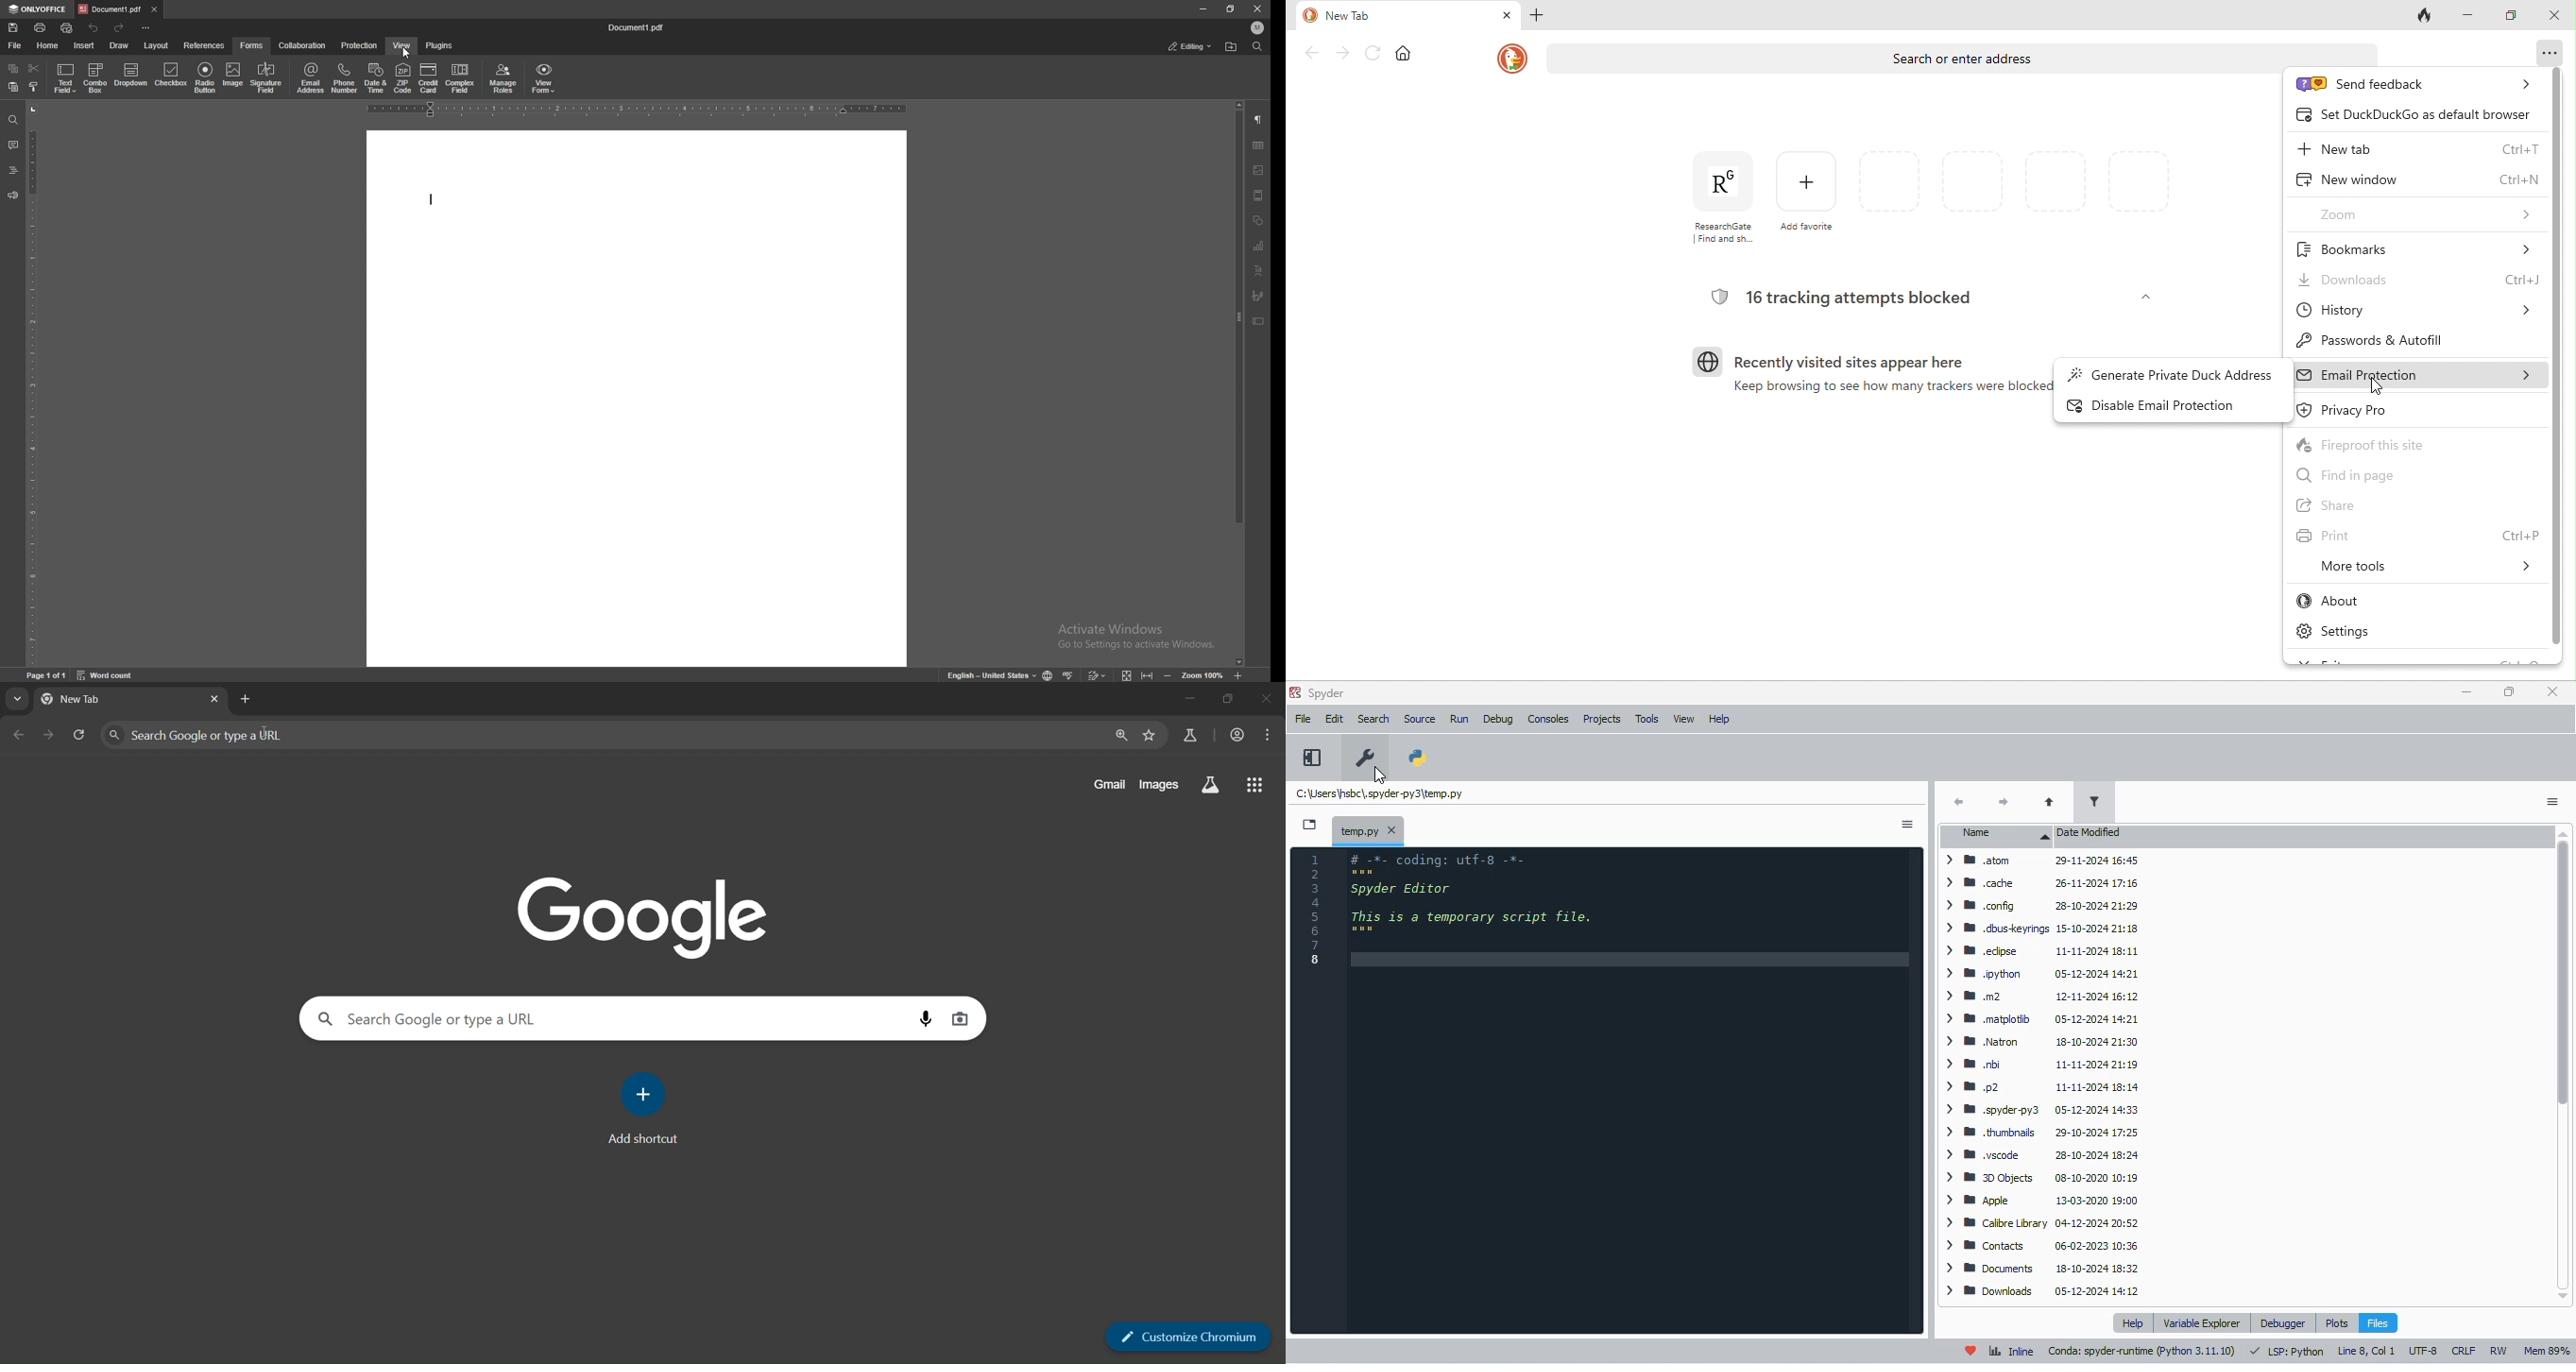 The height and width of the screenshot is (1372, 2576). What do you see at coordinates (2038, 996) in the screenshot?
I see `> mm m2 12-11-2024 16:12` at bounding box center [2038, 996].